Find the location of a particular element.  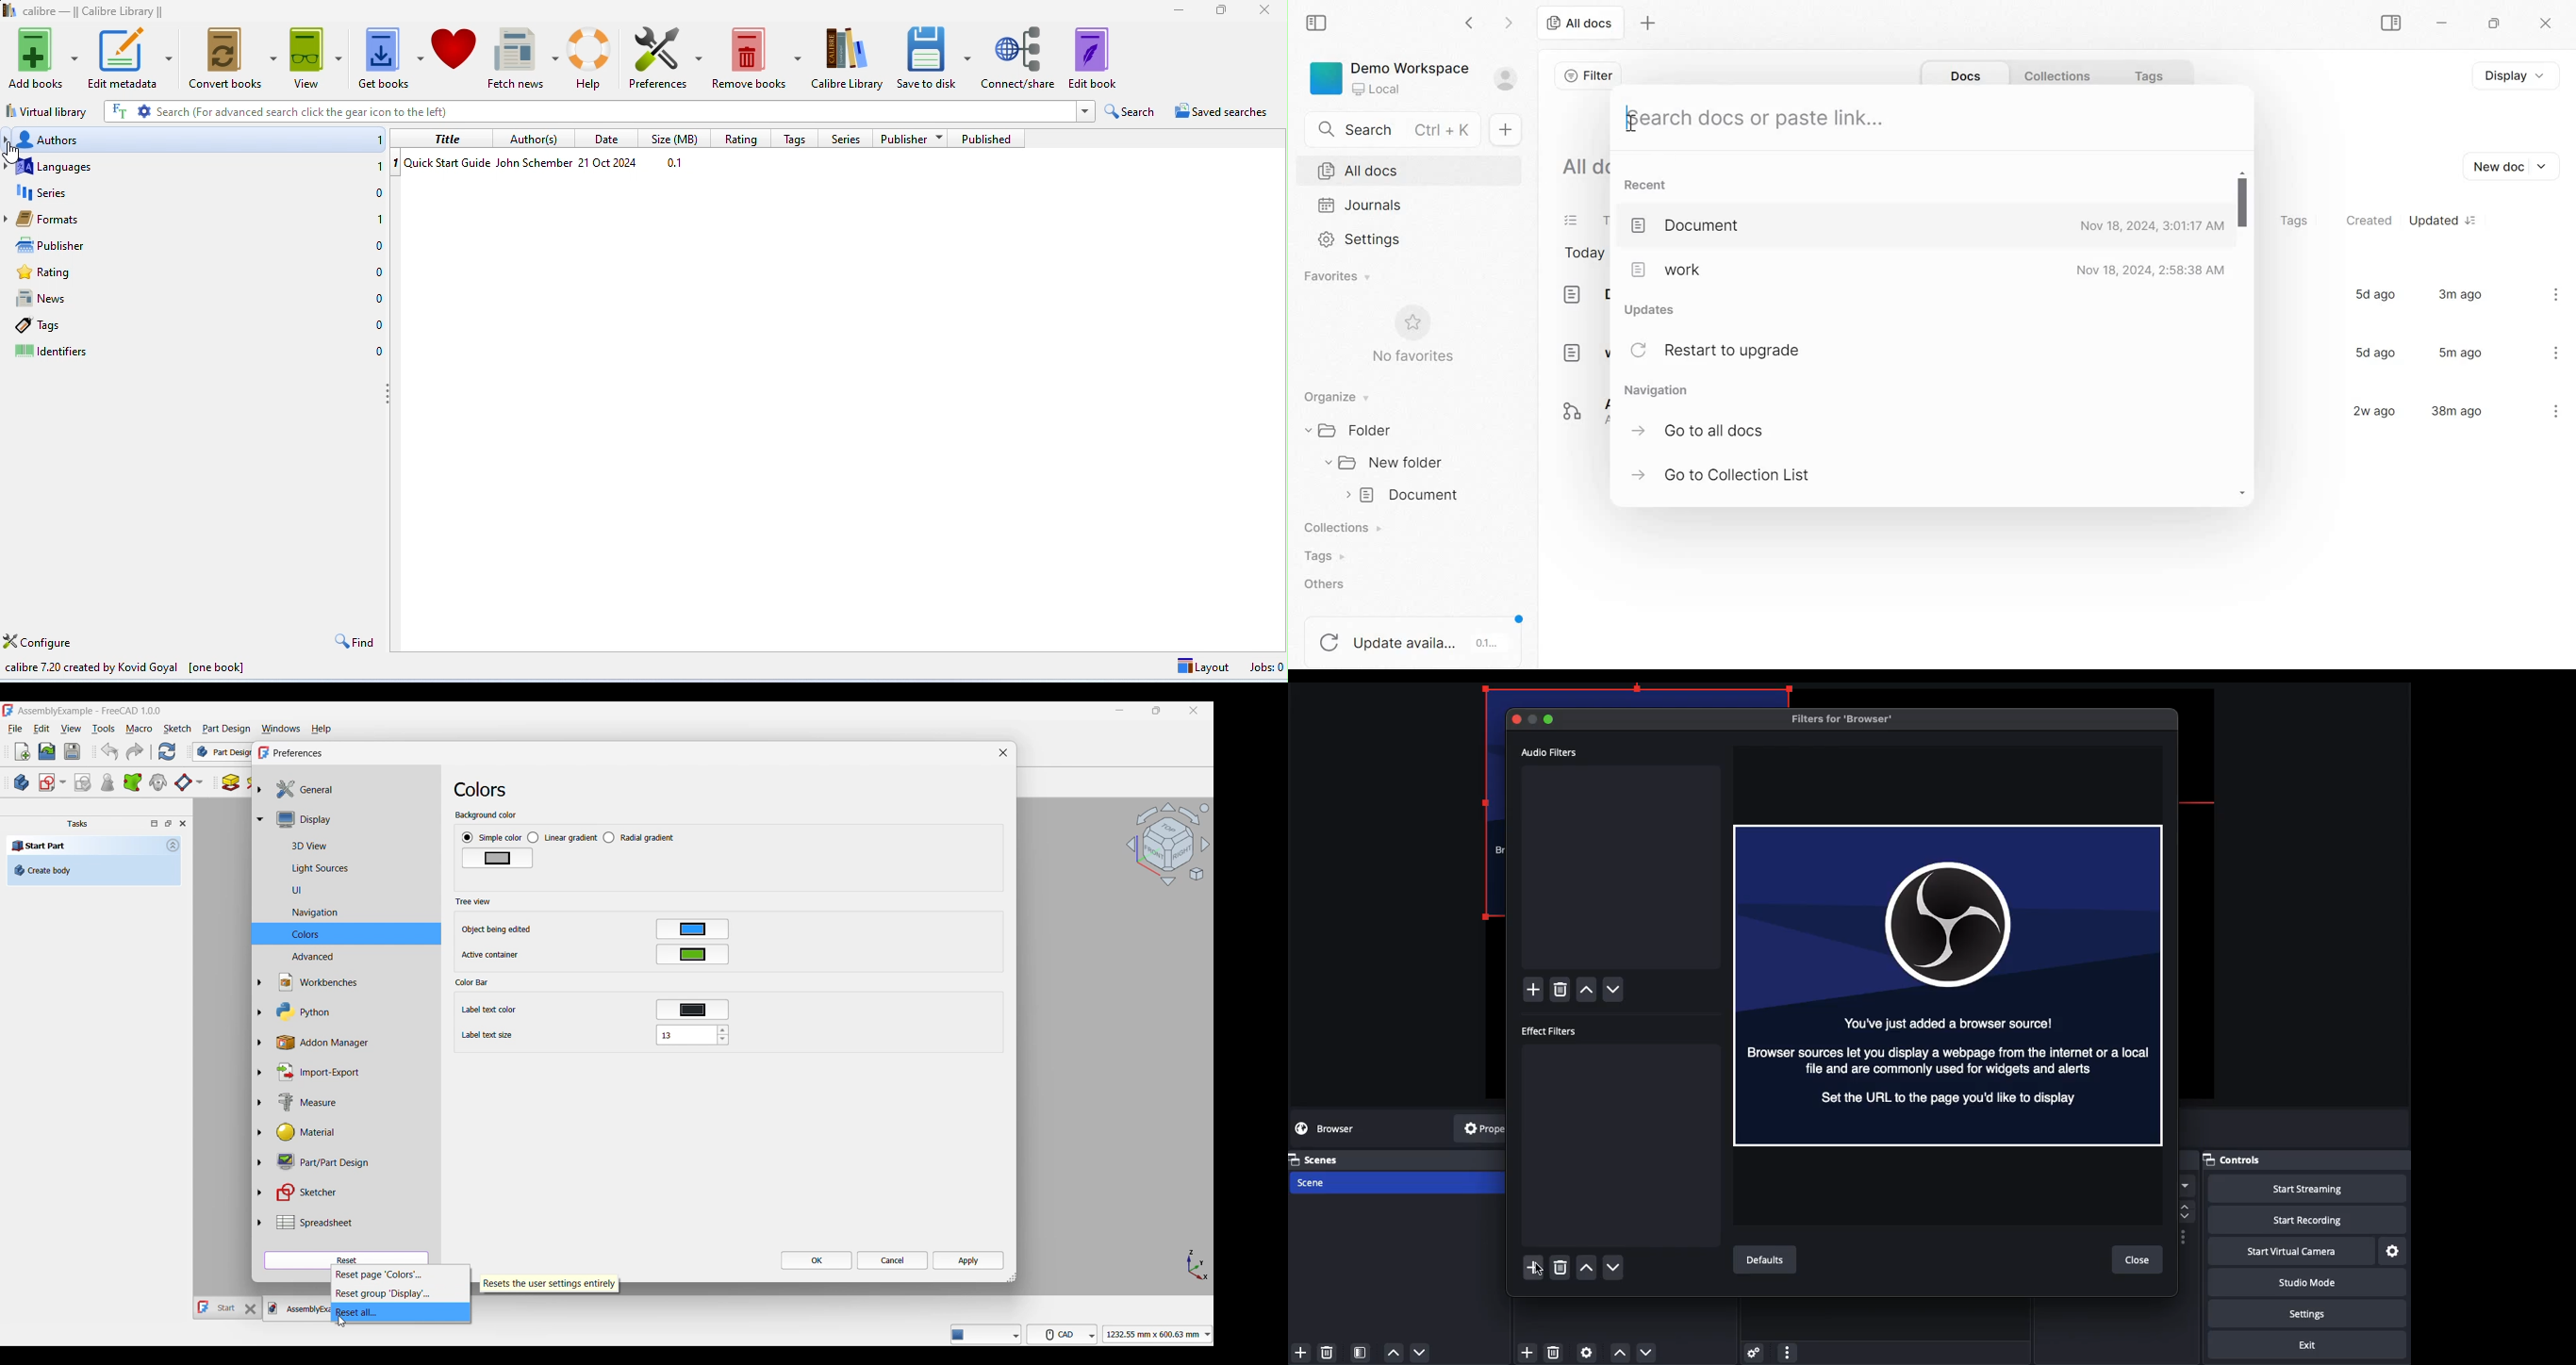

Python is located at coordinates (295, 1012).